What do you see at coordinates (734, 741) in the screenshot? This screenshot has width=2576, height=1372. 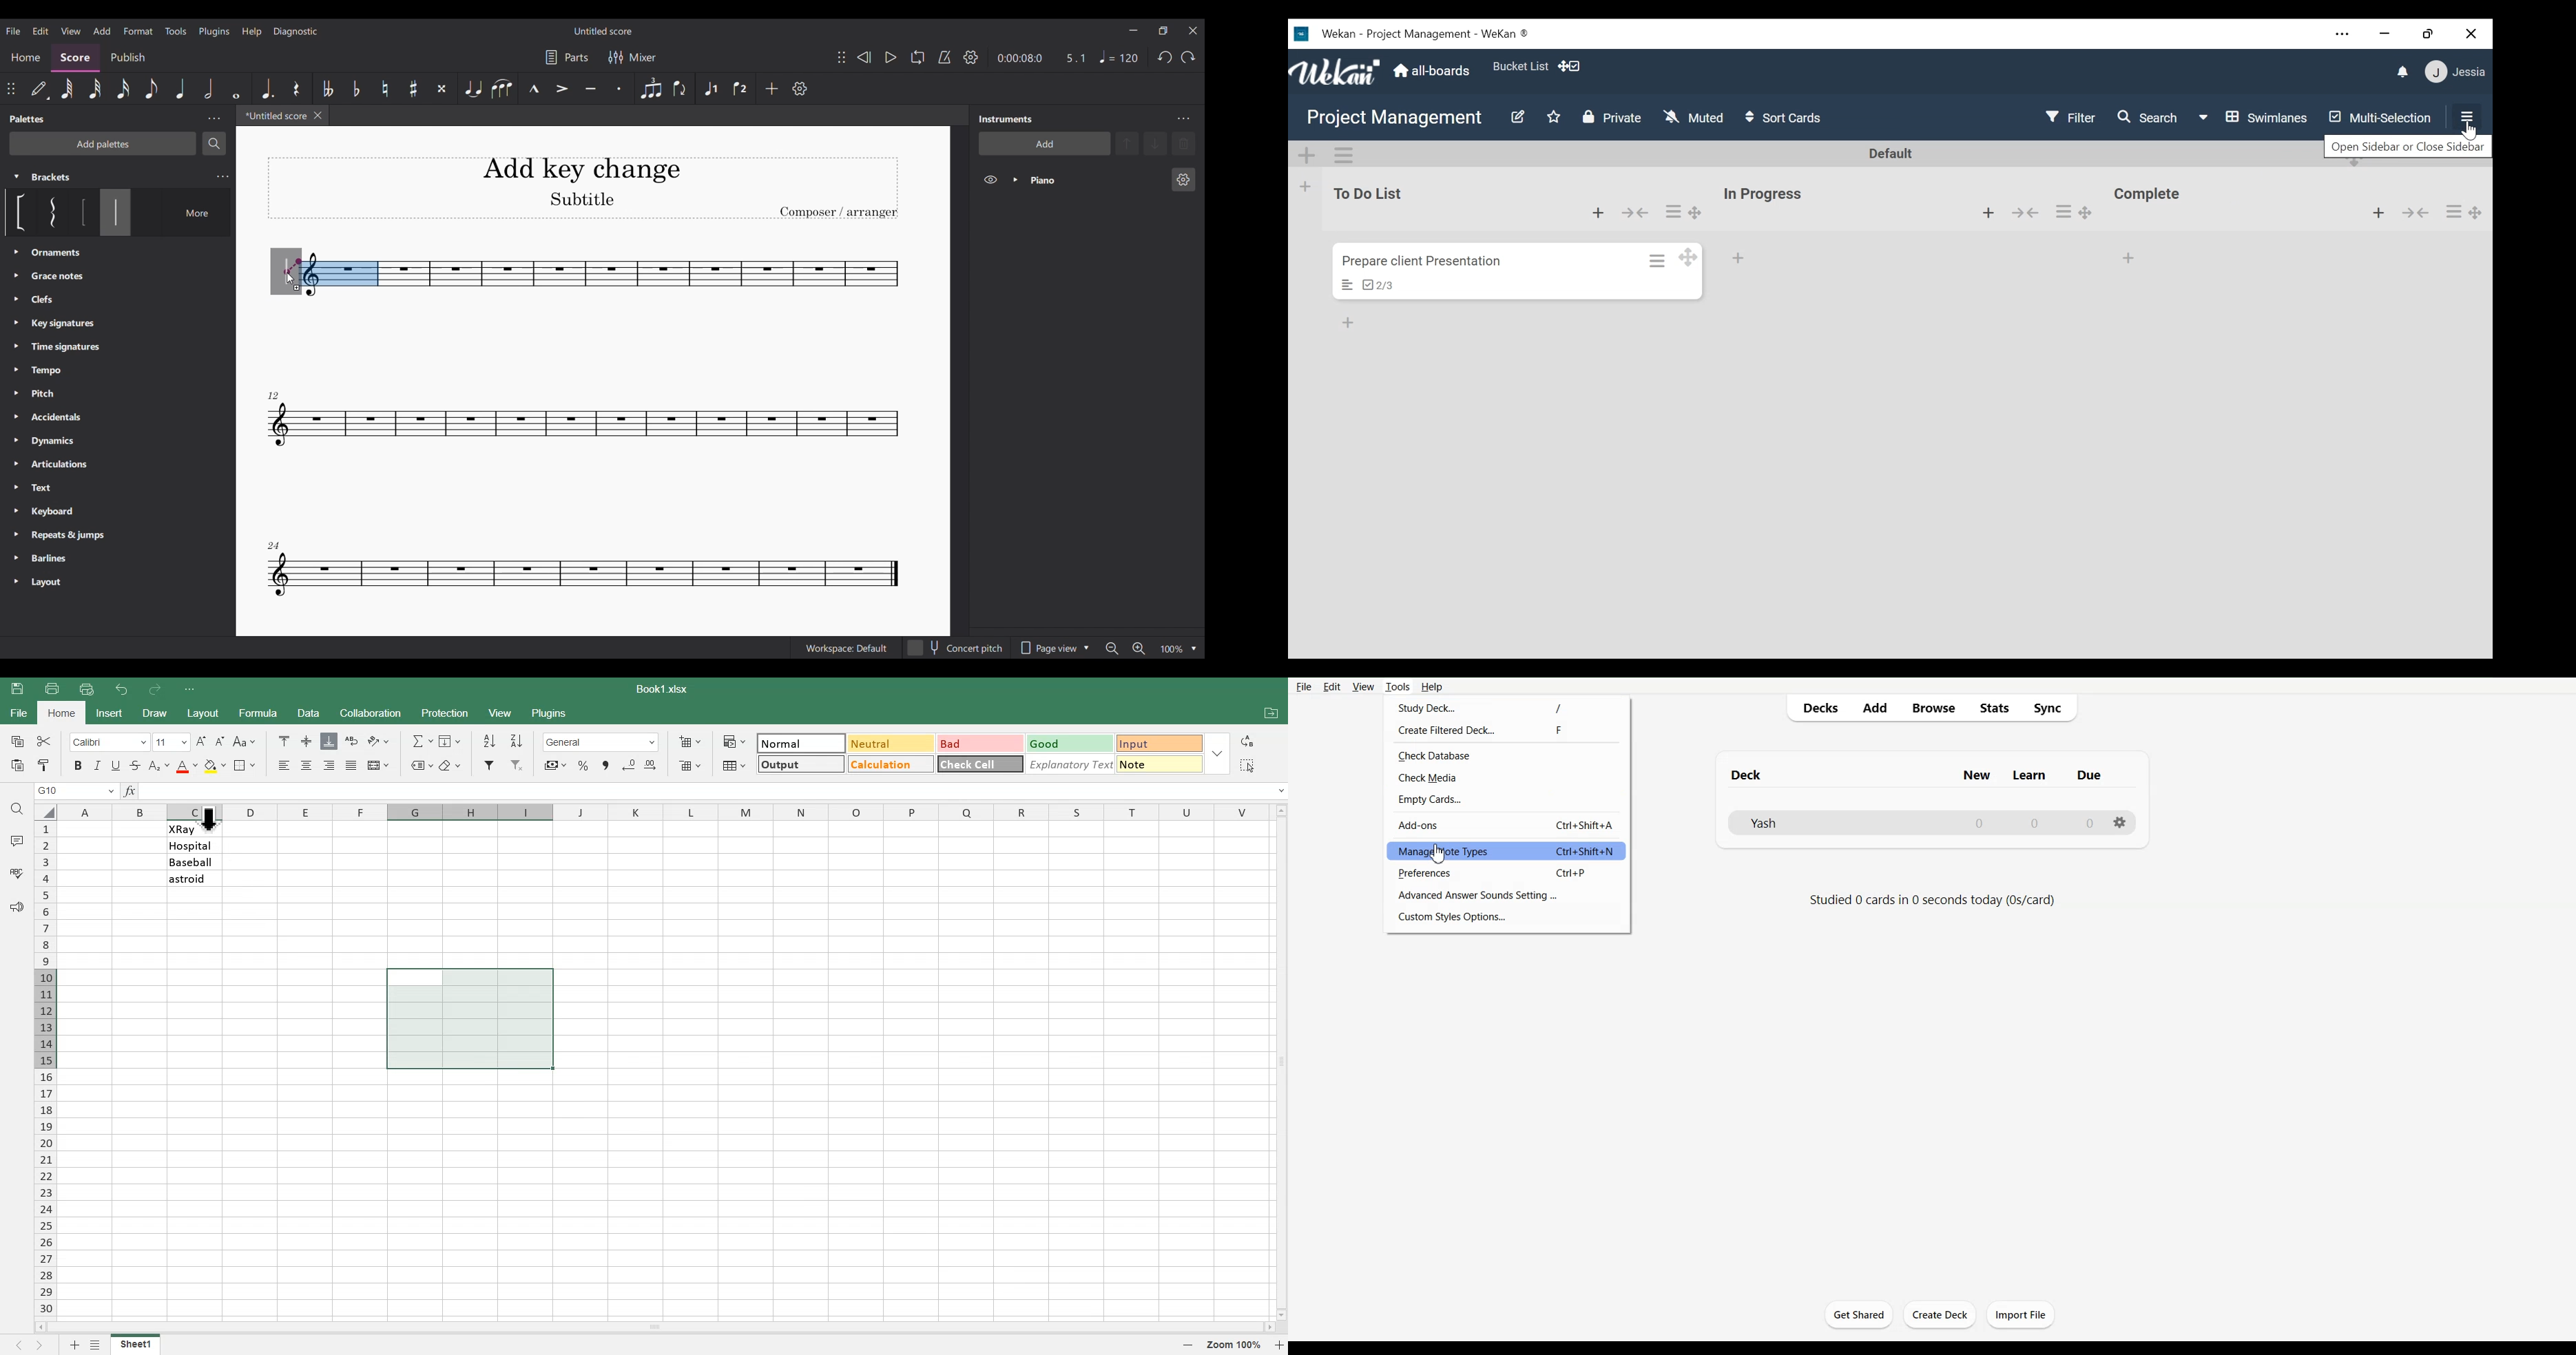 I see `Conditioning Format` at bounding box center [734, 741].